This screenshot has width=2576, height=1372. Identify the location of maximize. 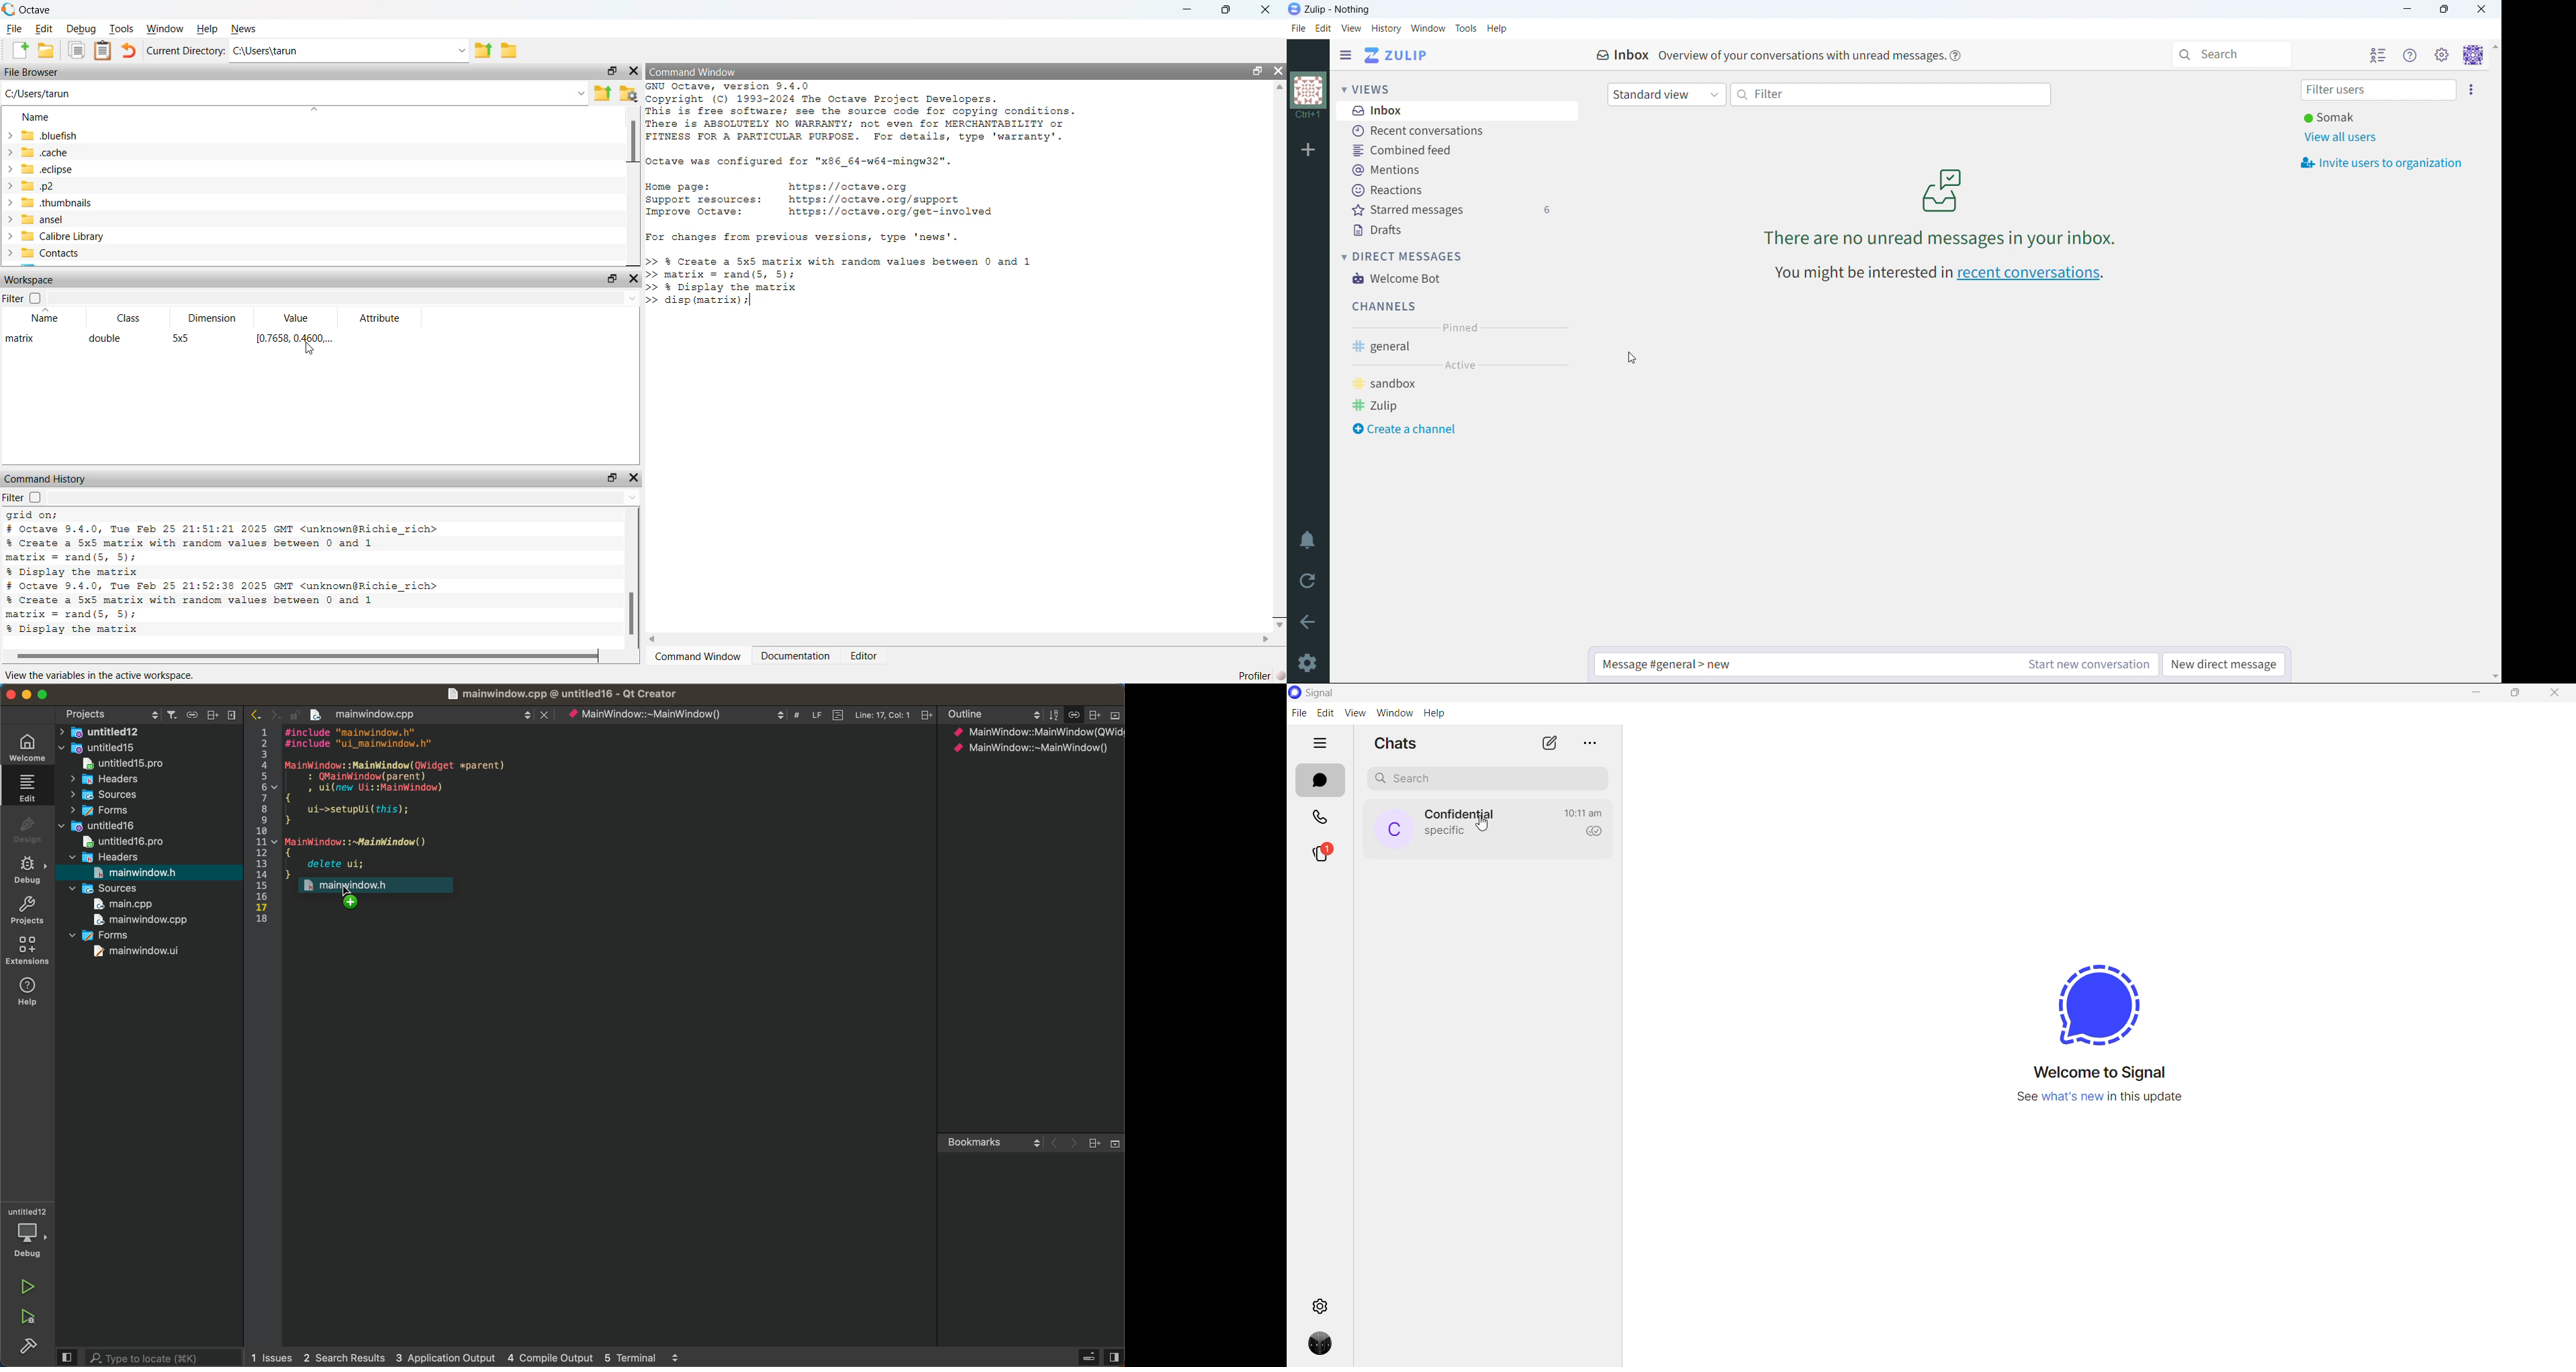
(2515, 694).